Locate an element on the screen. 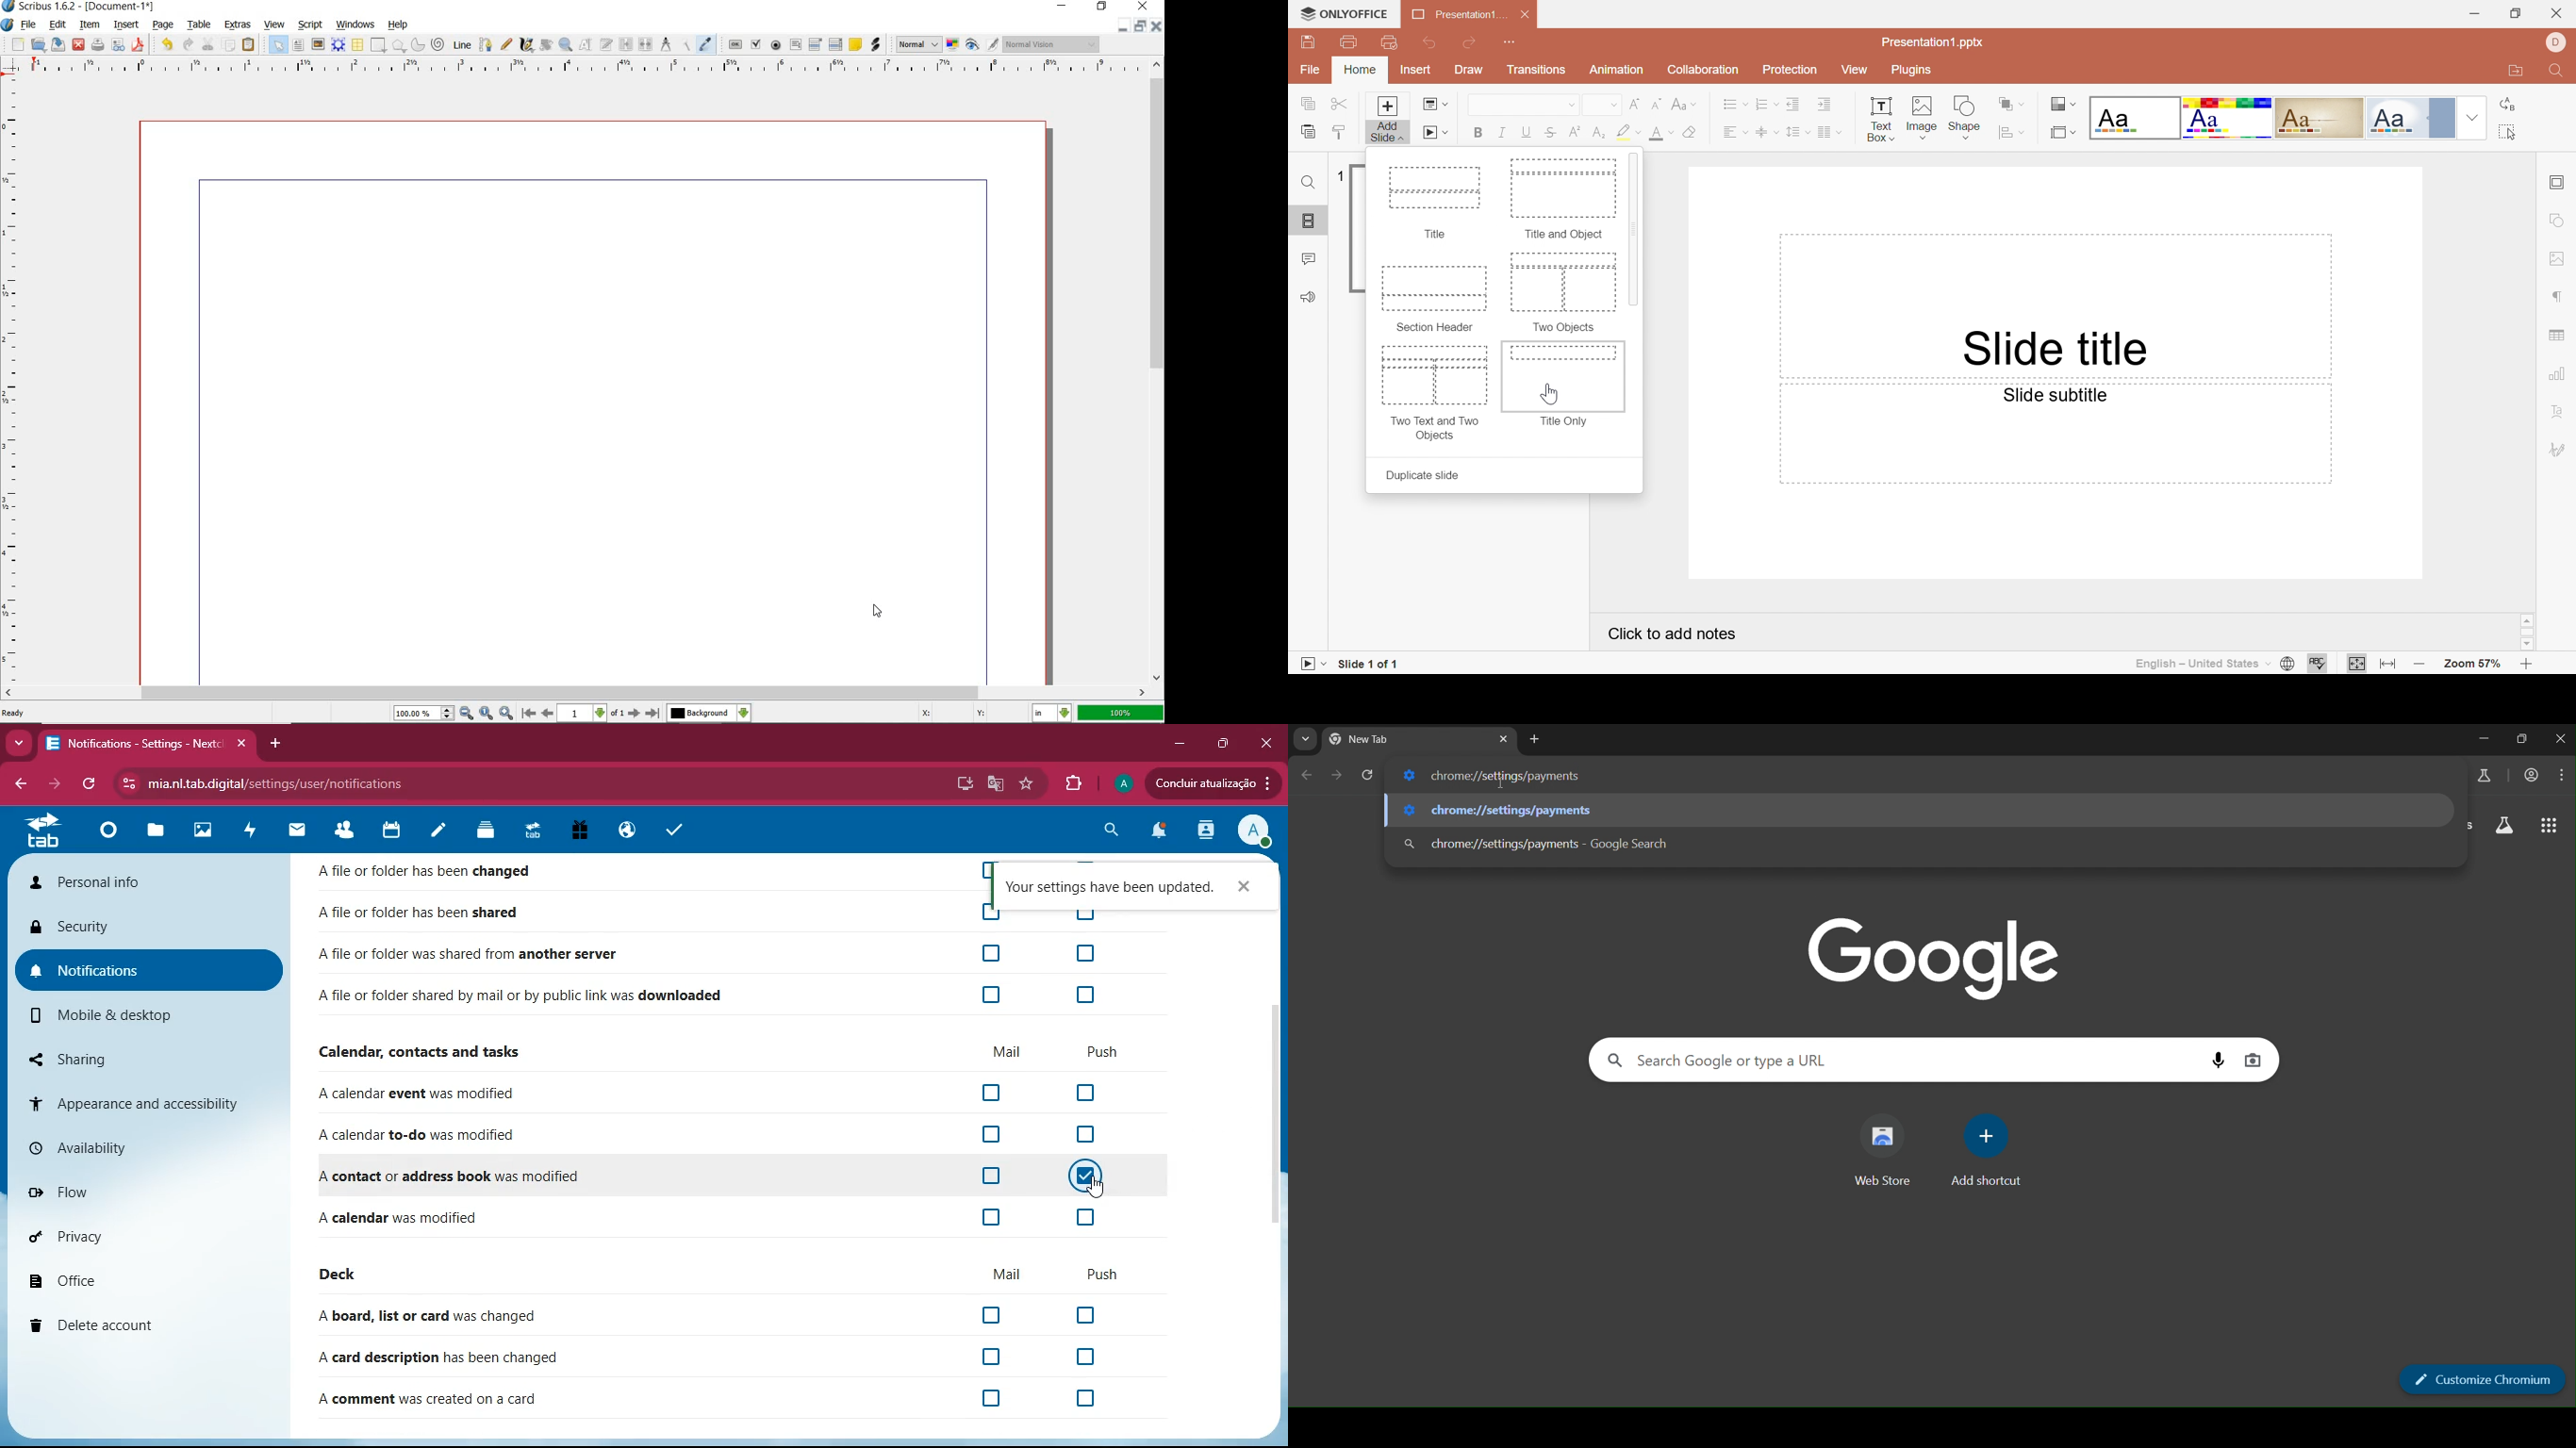 The height and width of the screenshot is (1456, 2576). edit is located at coordinates (59, 24).